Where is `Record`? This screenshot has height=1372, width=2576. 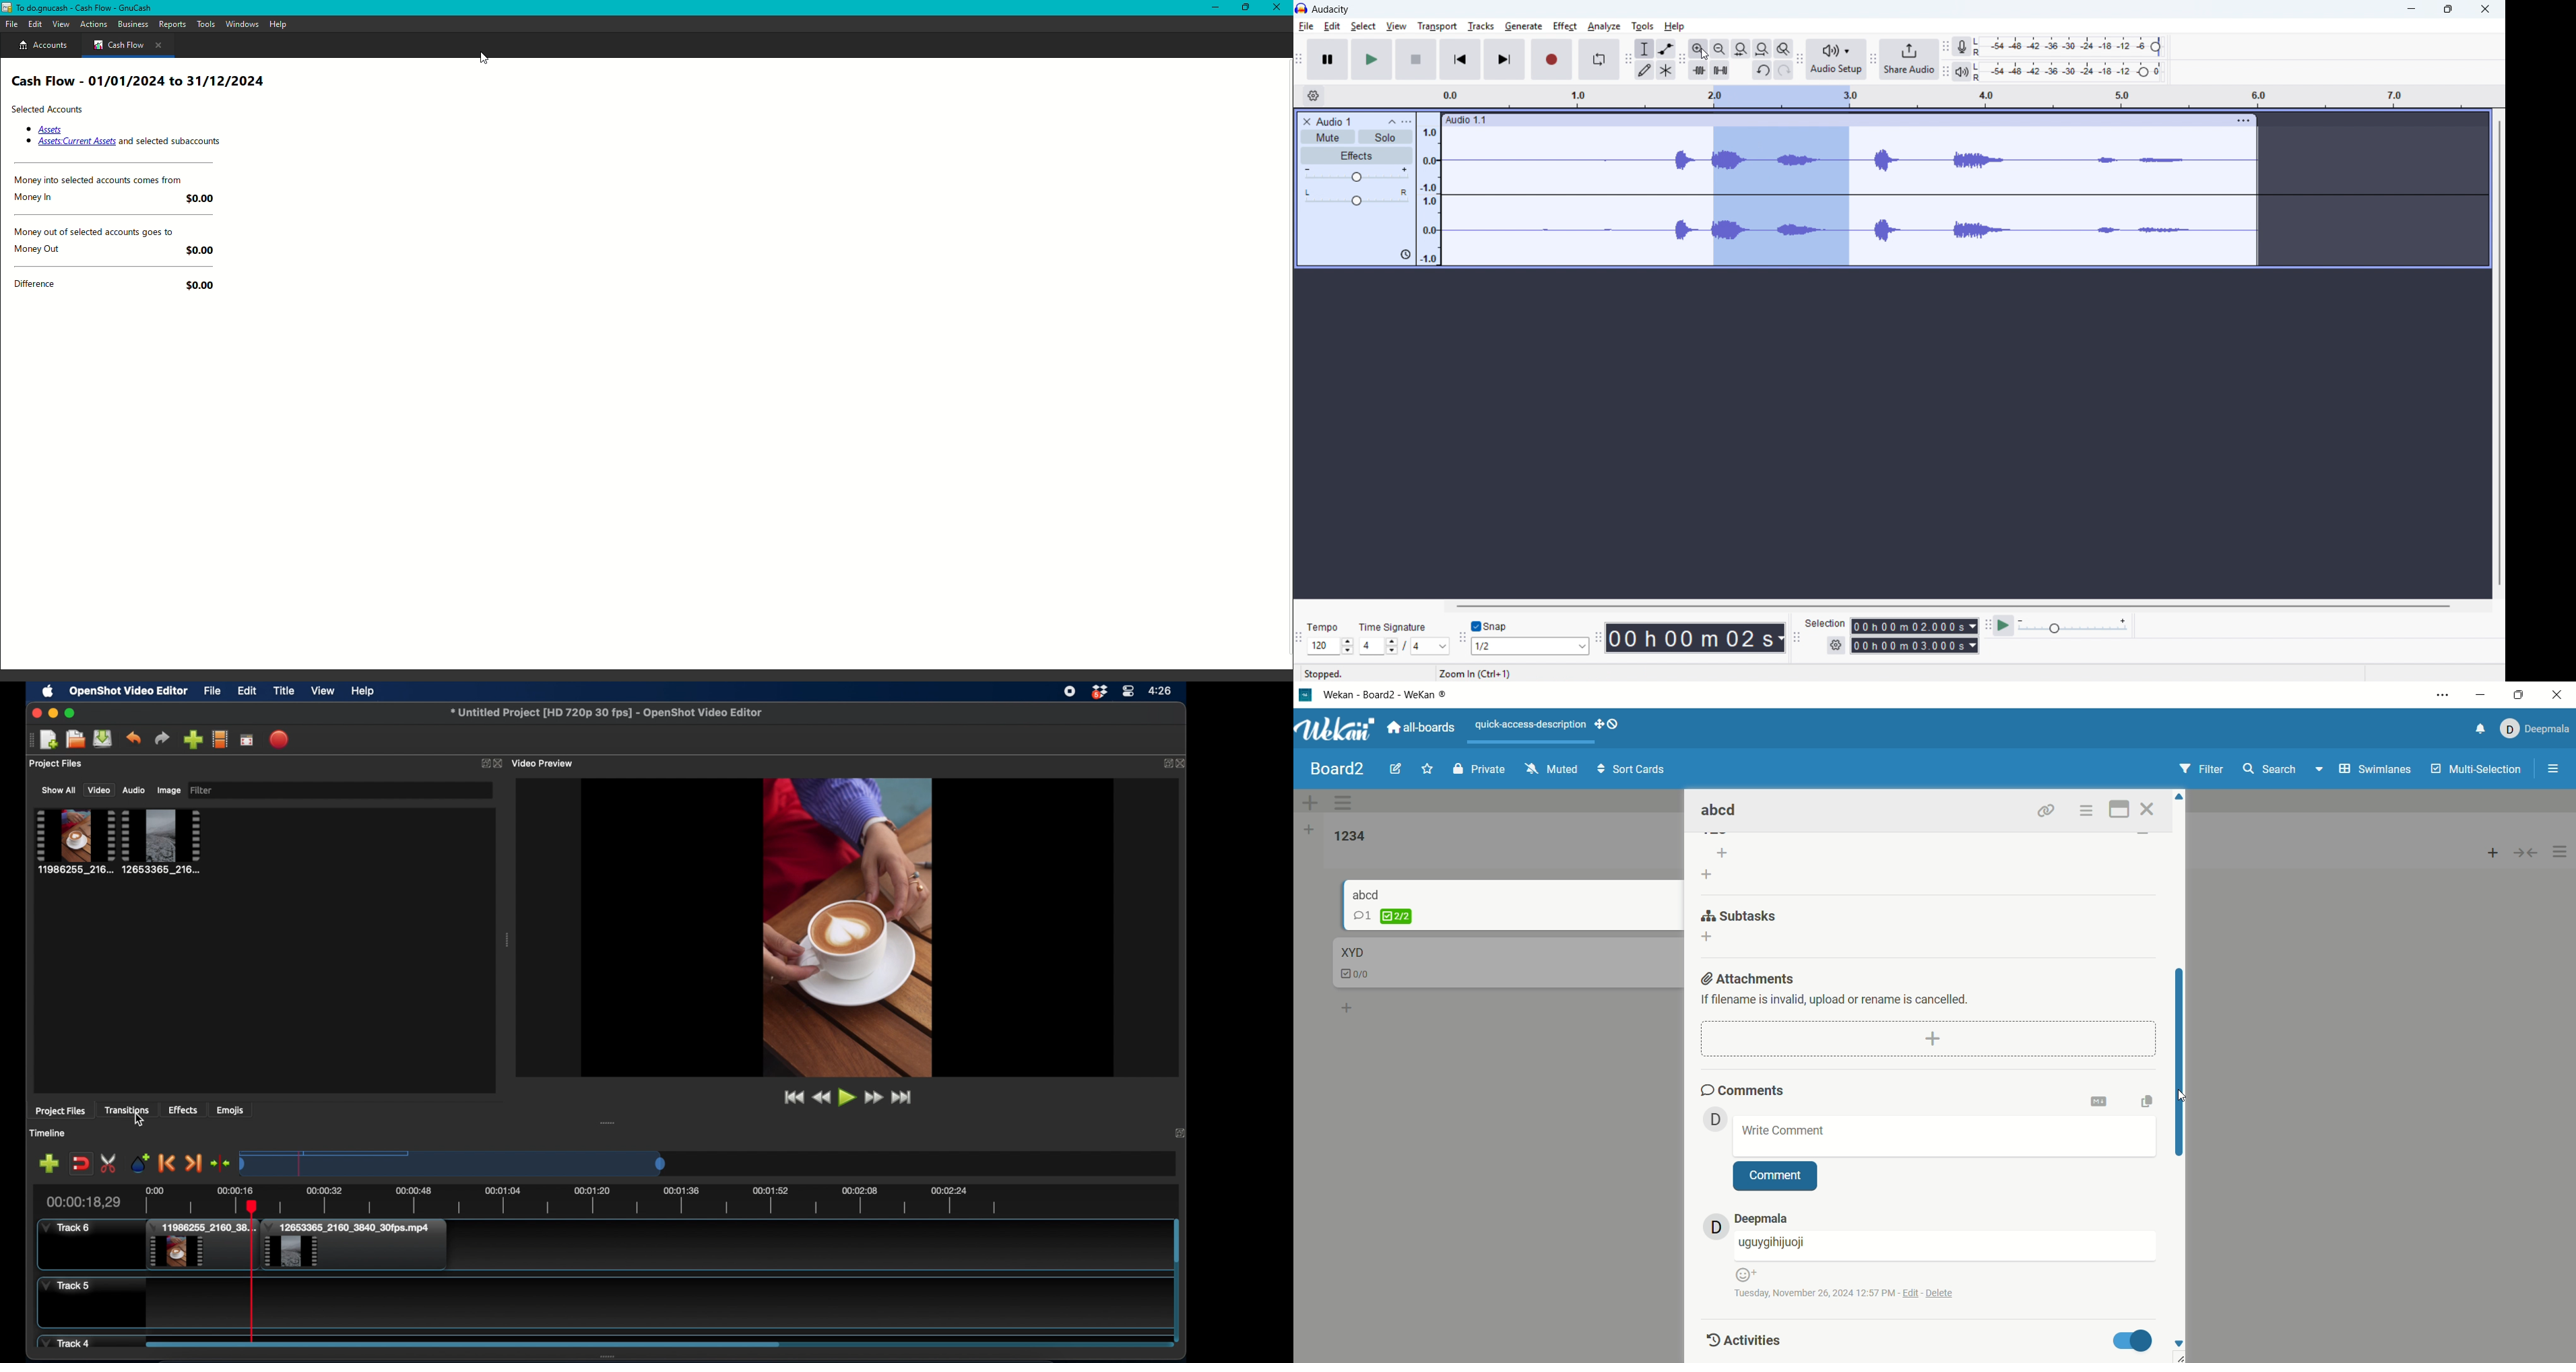 Record is located at coordinates (1553, 60).